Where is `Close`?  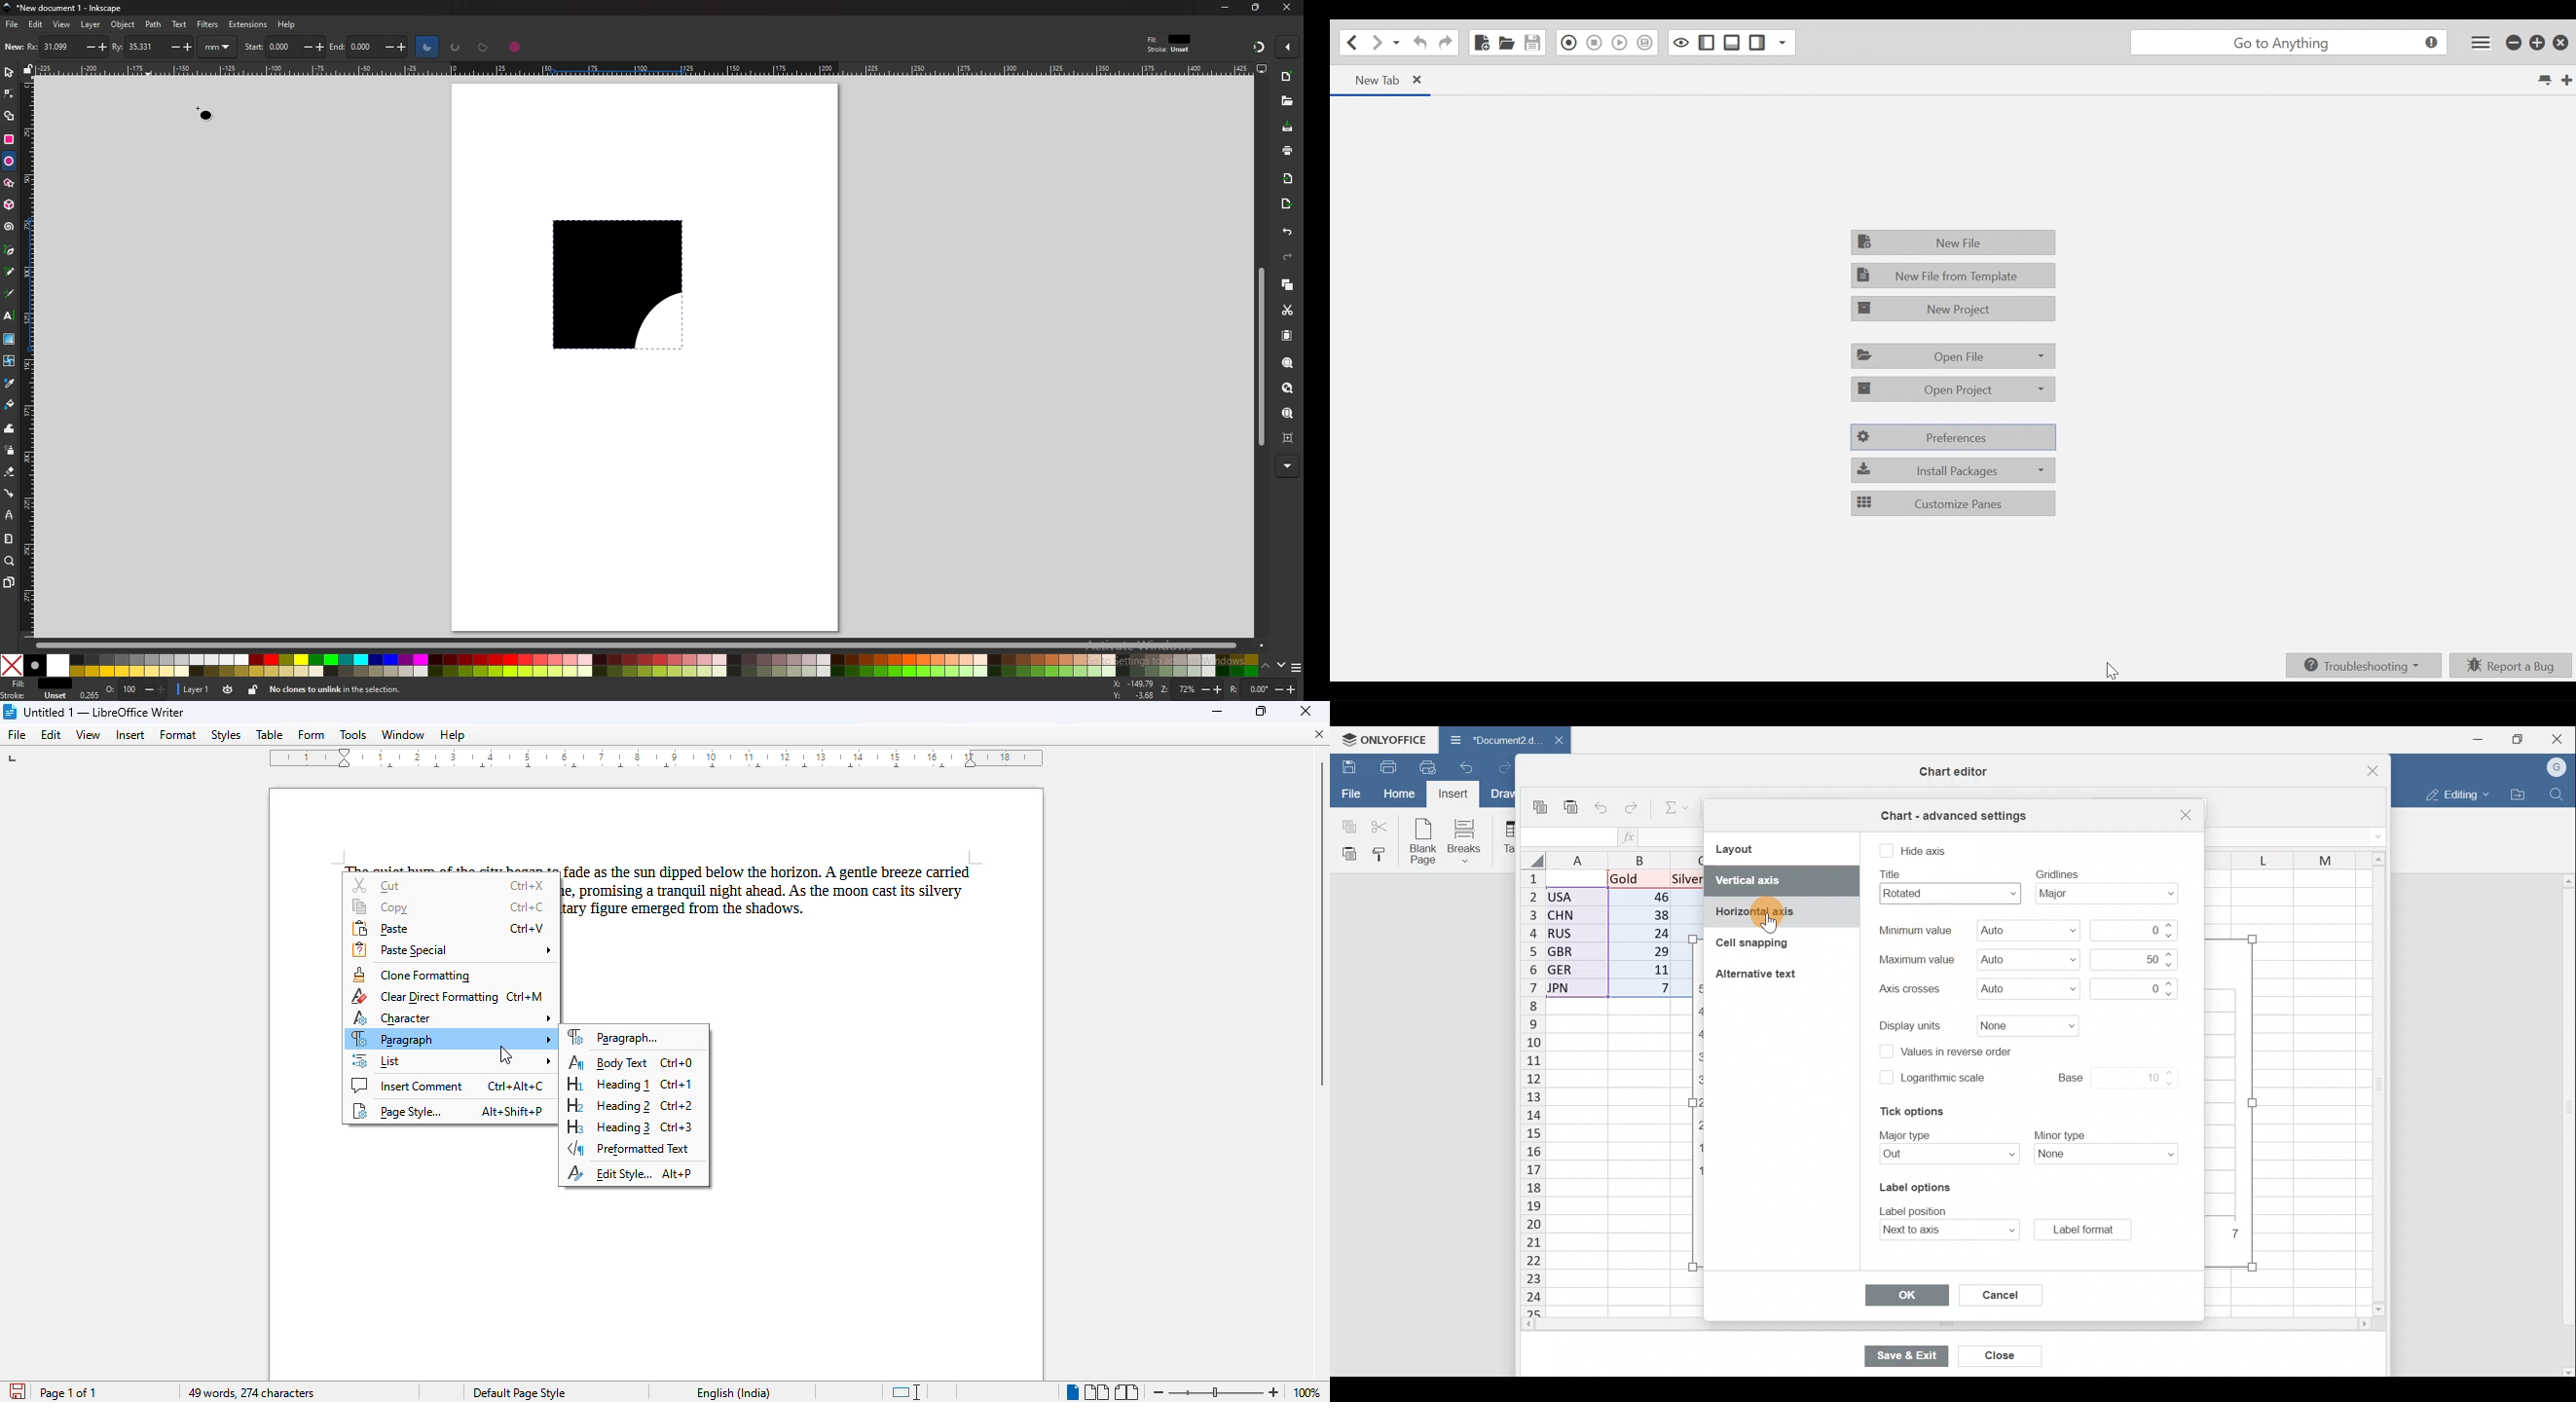
Close is located at coordinates (1999, 1357).